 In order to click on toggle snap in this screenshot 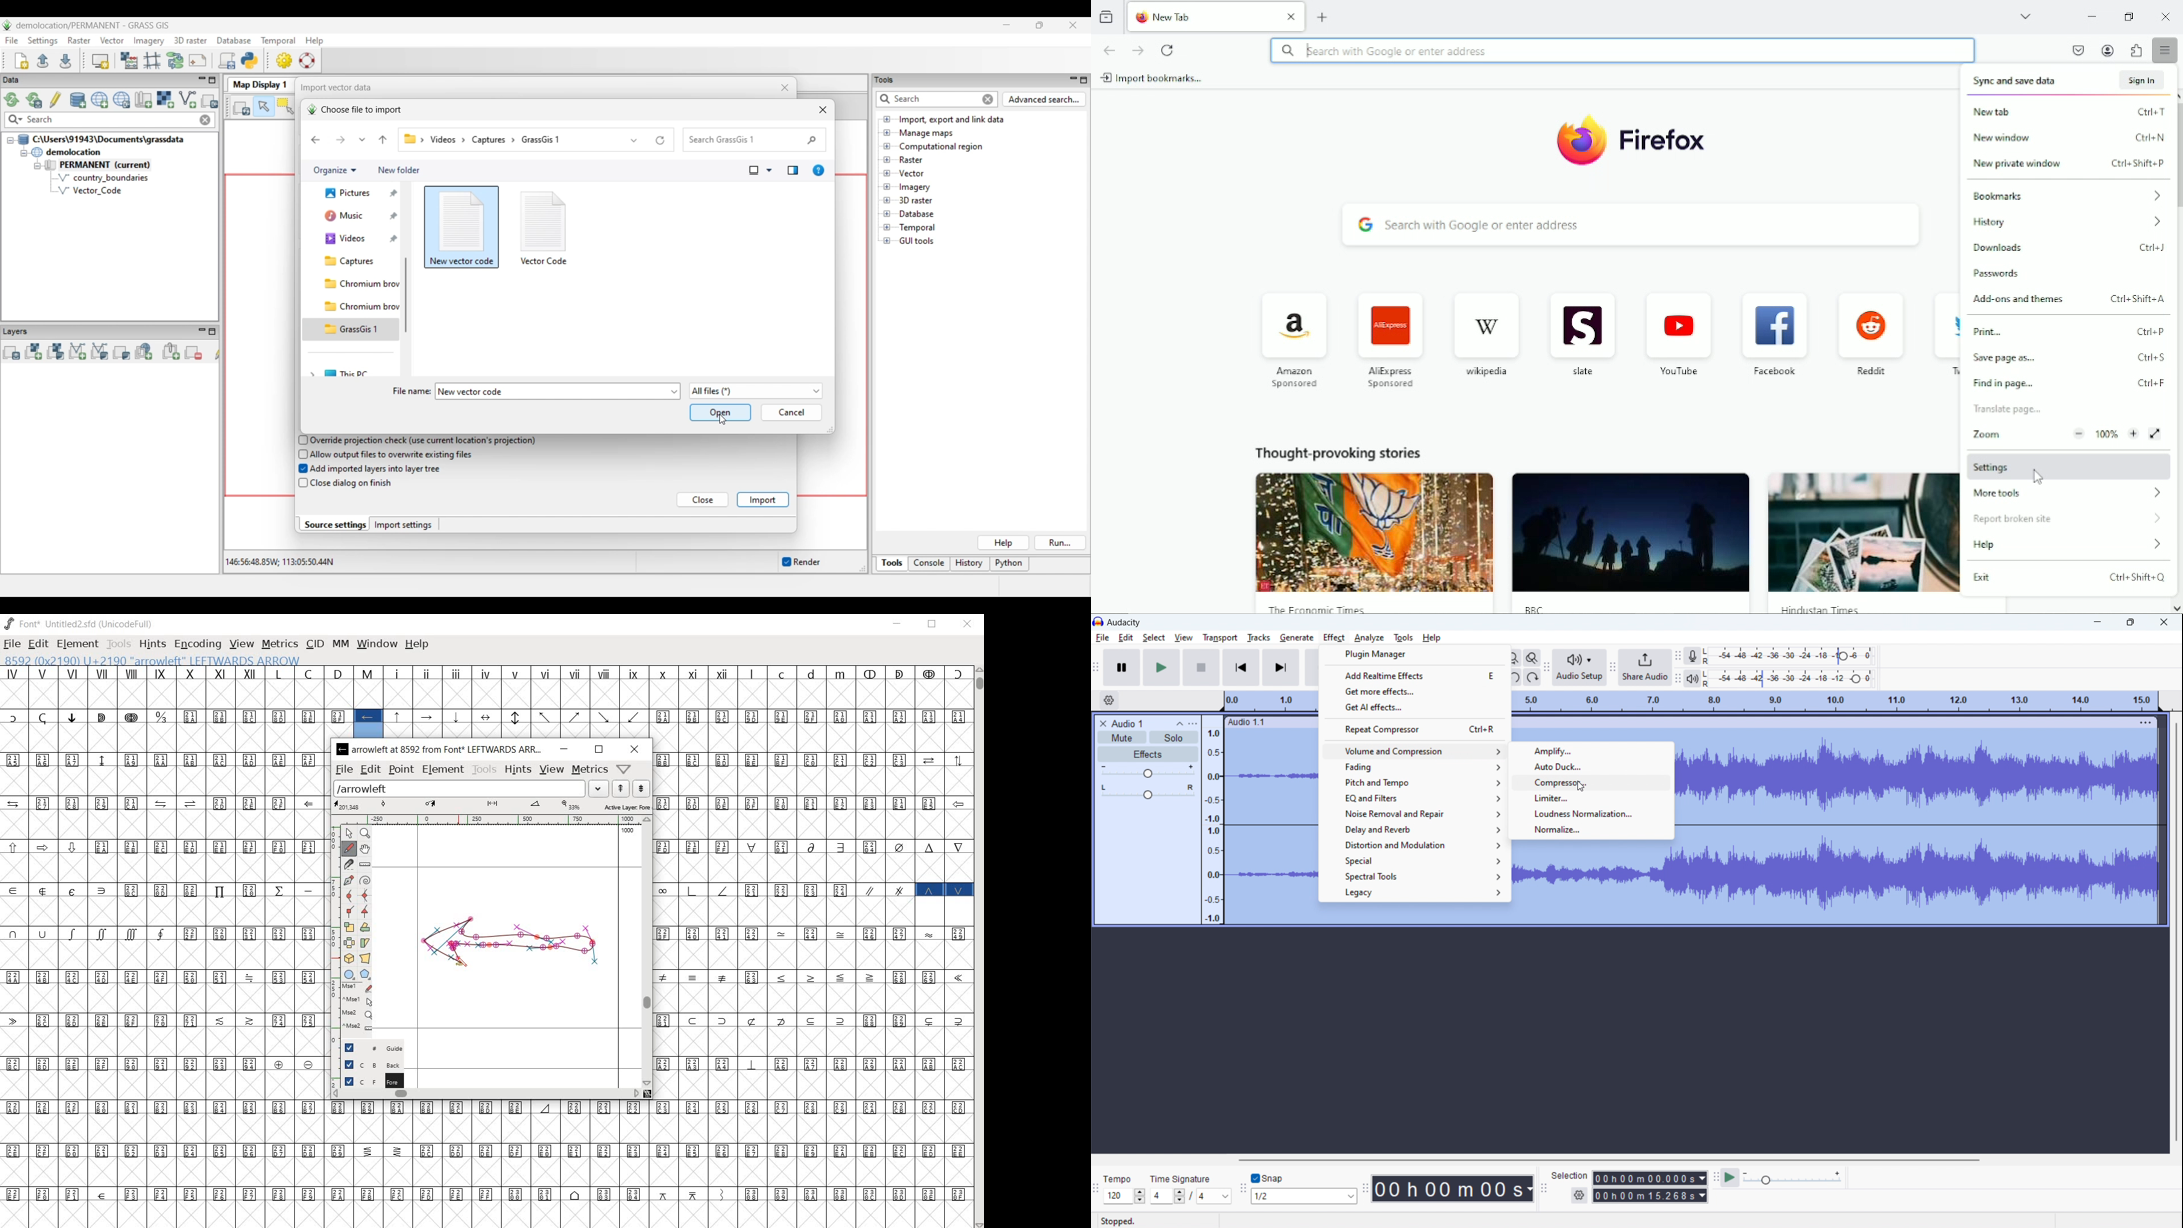, I will do `click(1267, 1179)`.